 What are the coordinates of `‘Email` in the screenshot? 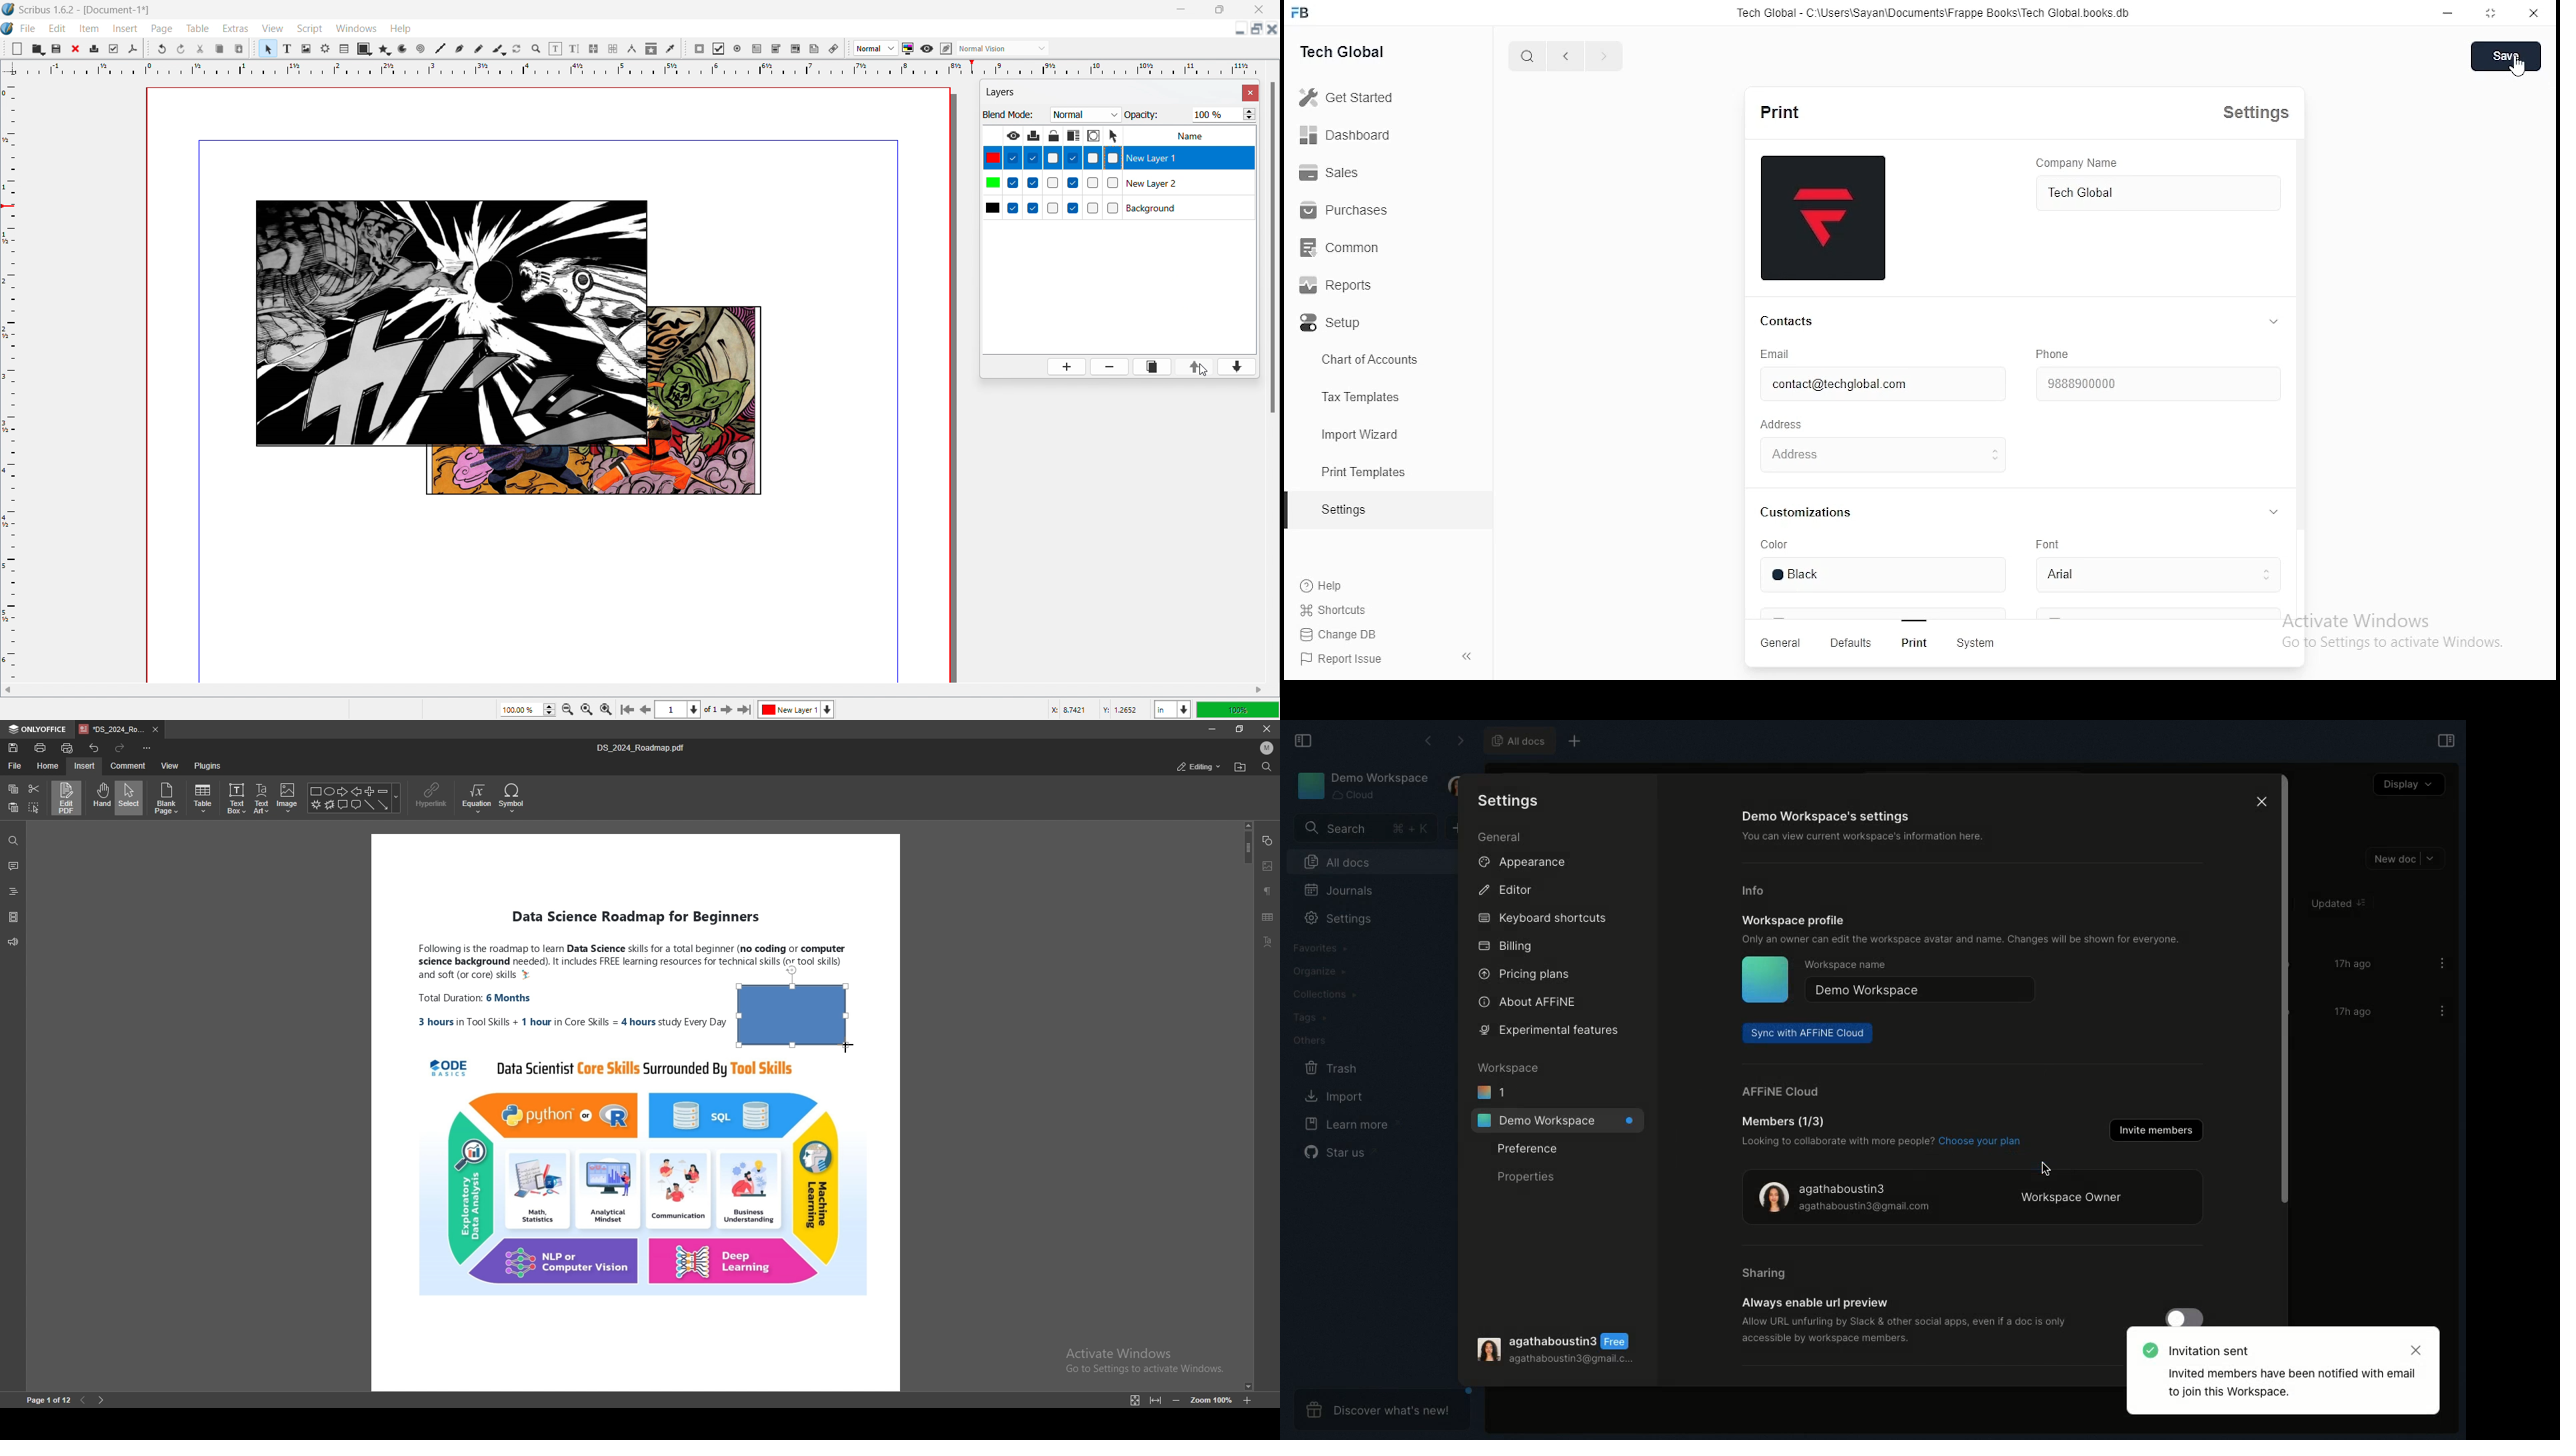 It's located at (1783, 354).